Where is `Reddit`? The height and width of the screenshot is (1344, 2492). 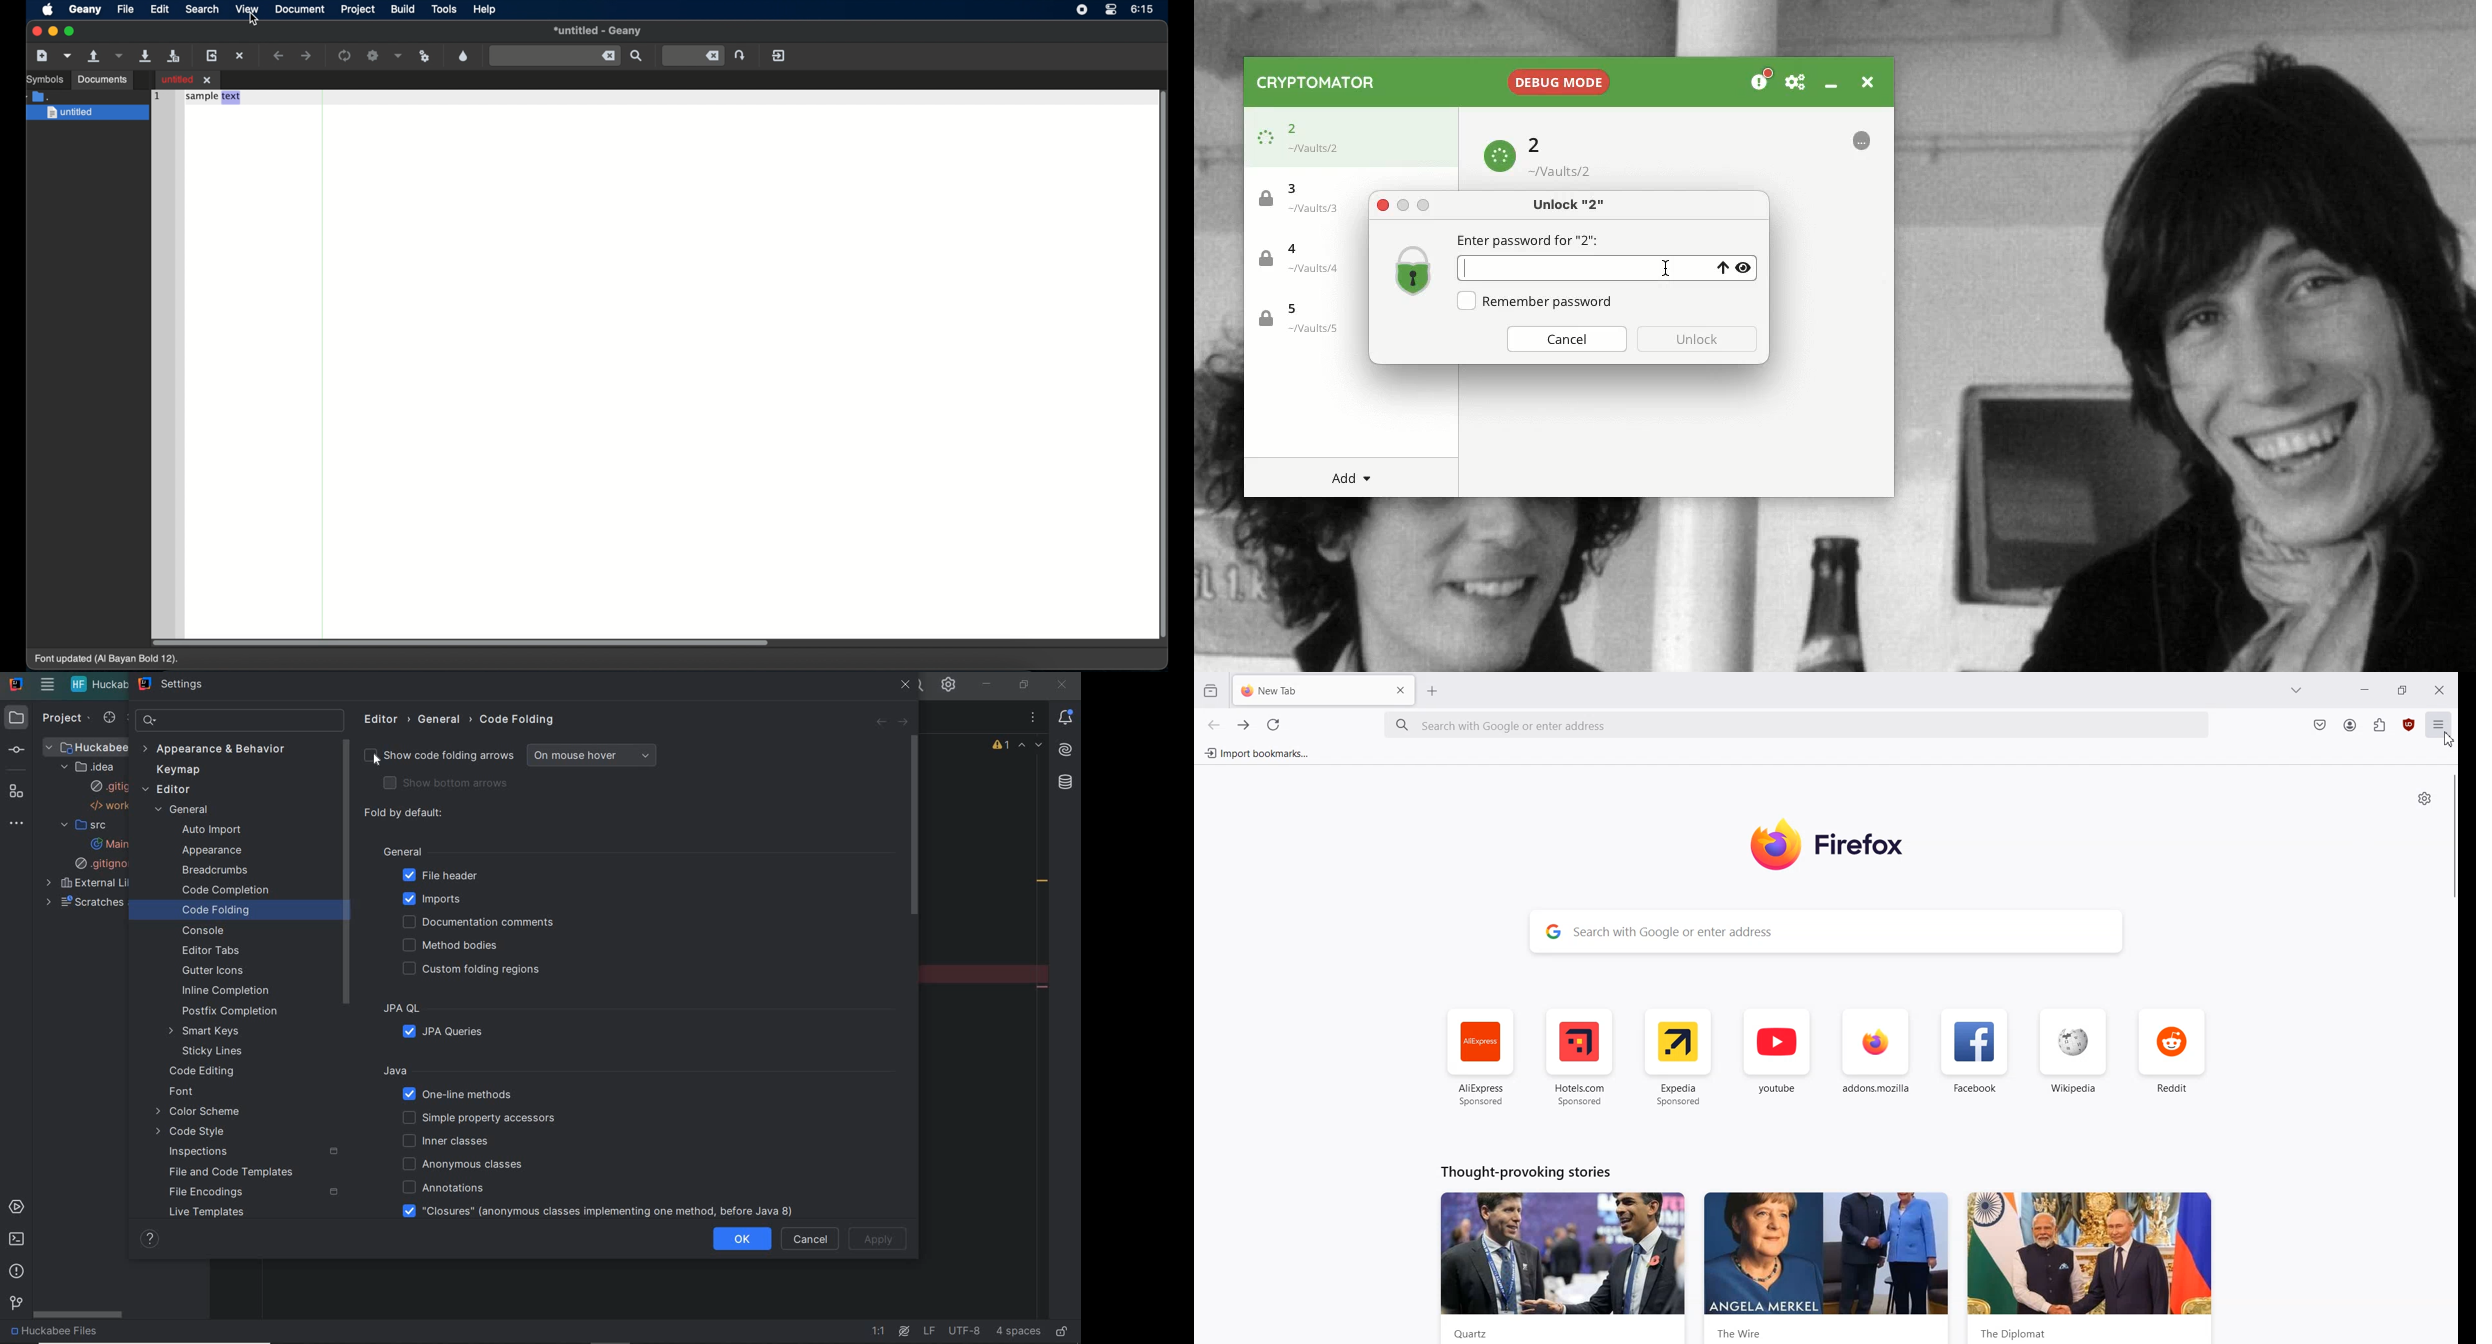 Reddit is located at coordinates (2175, 1057).